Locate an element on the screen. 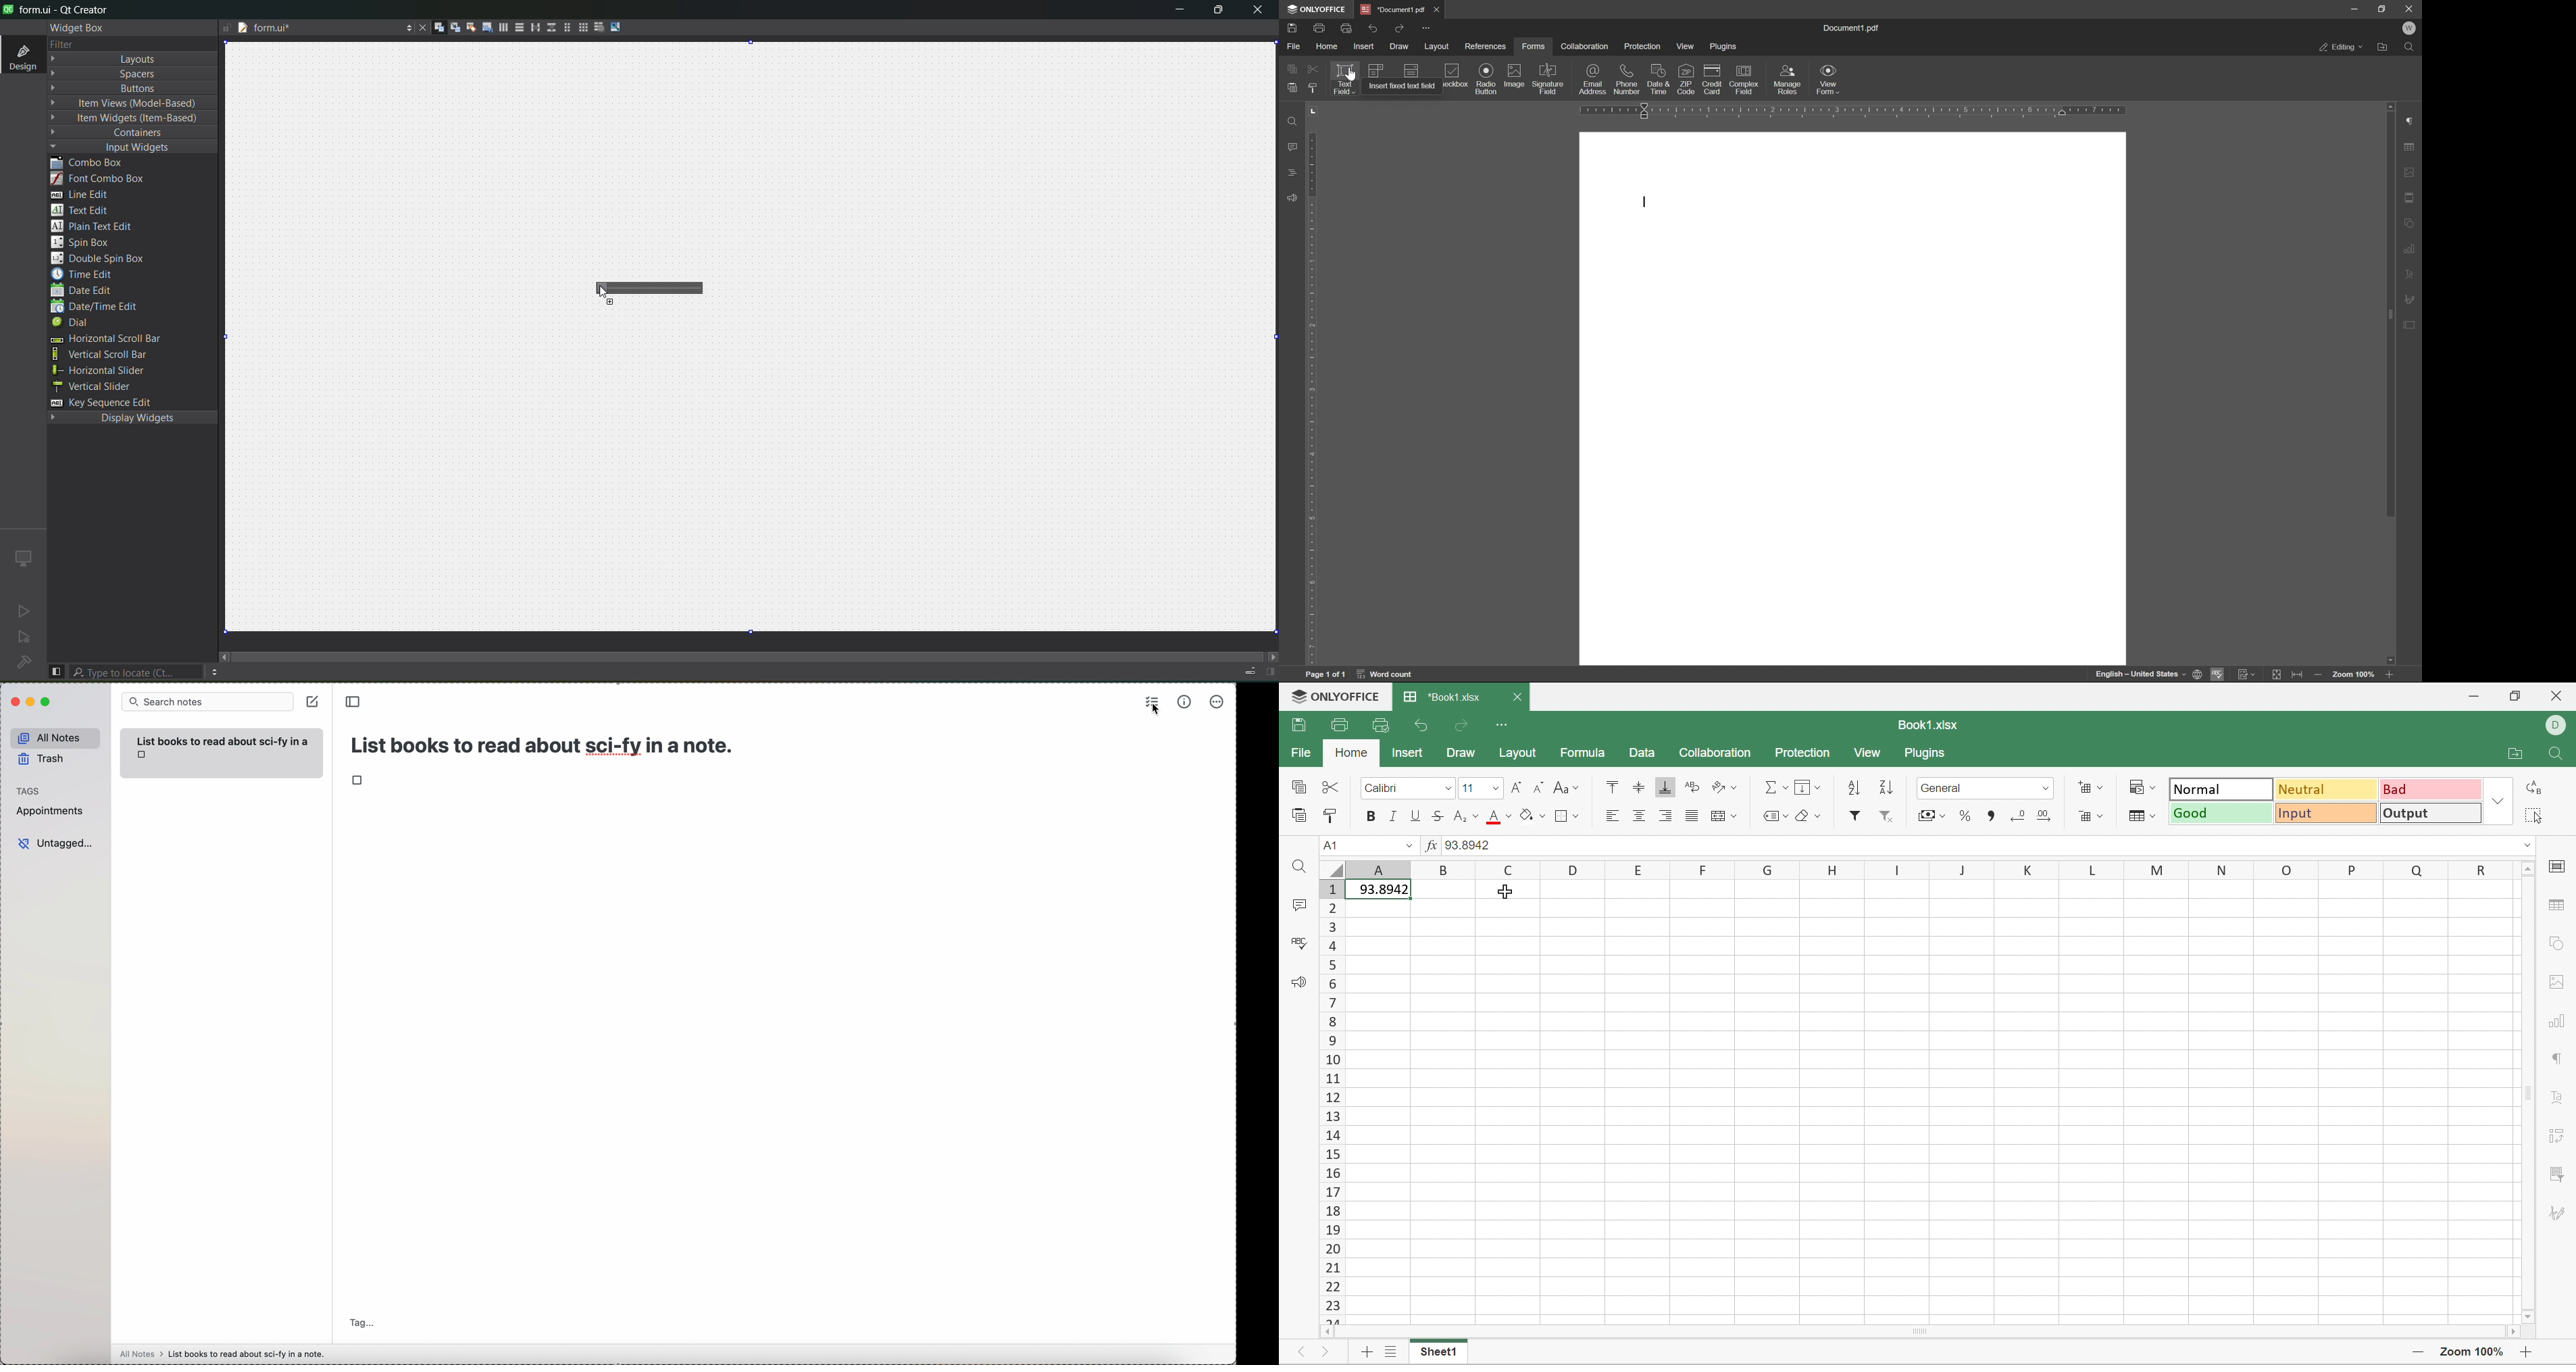  cell settings is located at coordinates (2559, 864).